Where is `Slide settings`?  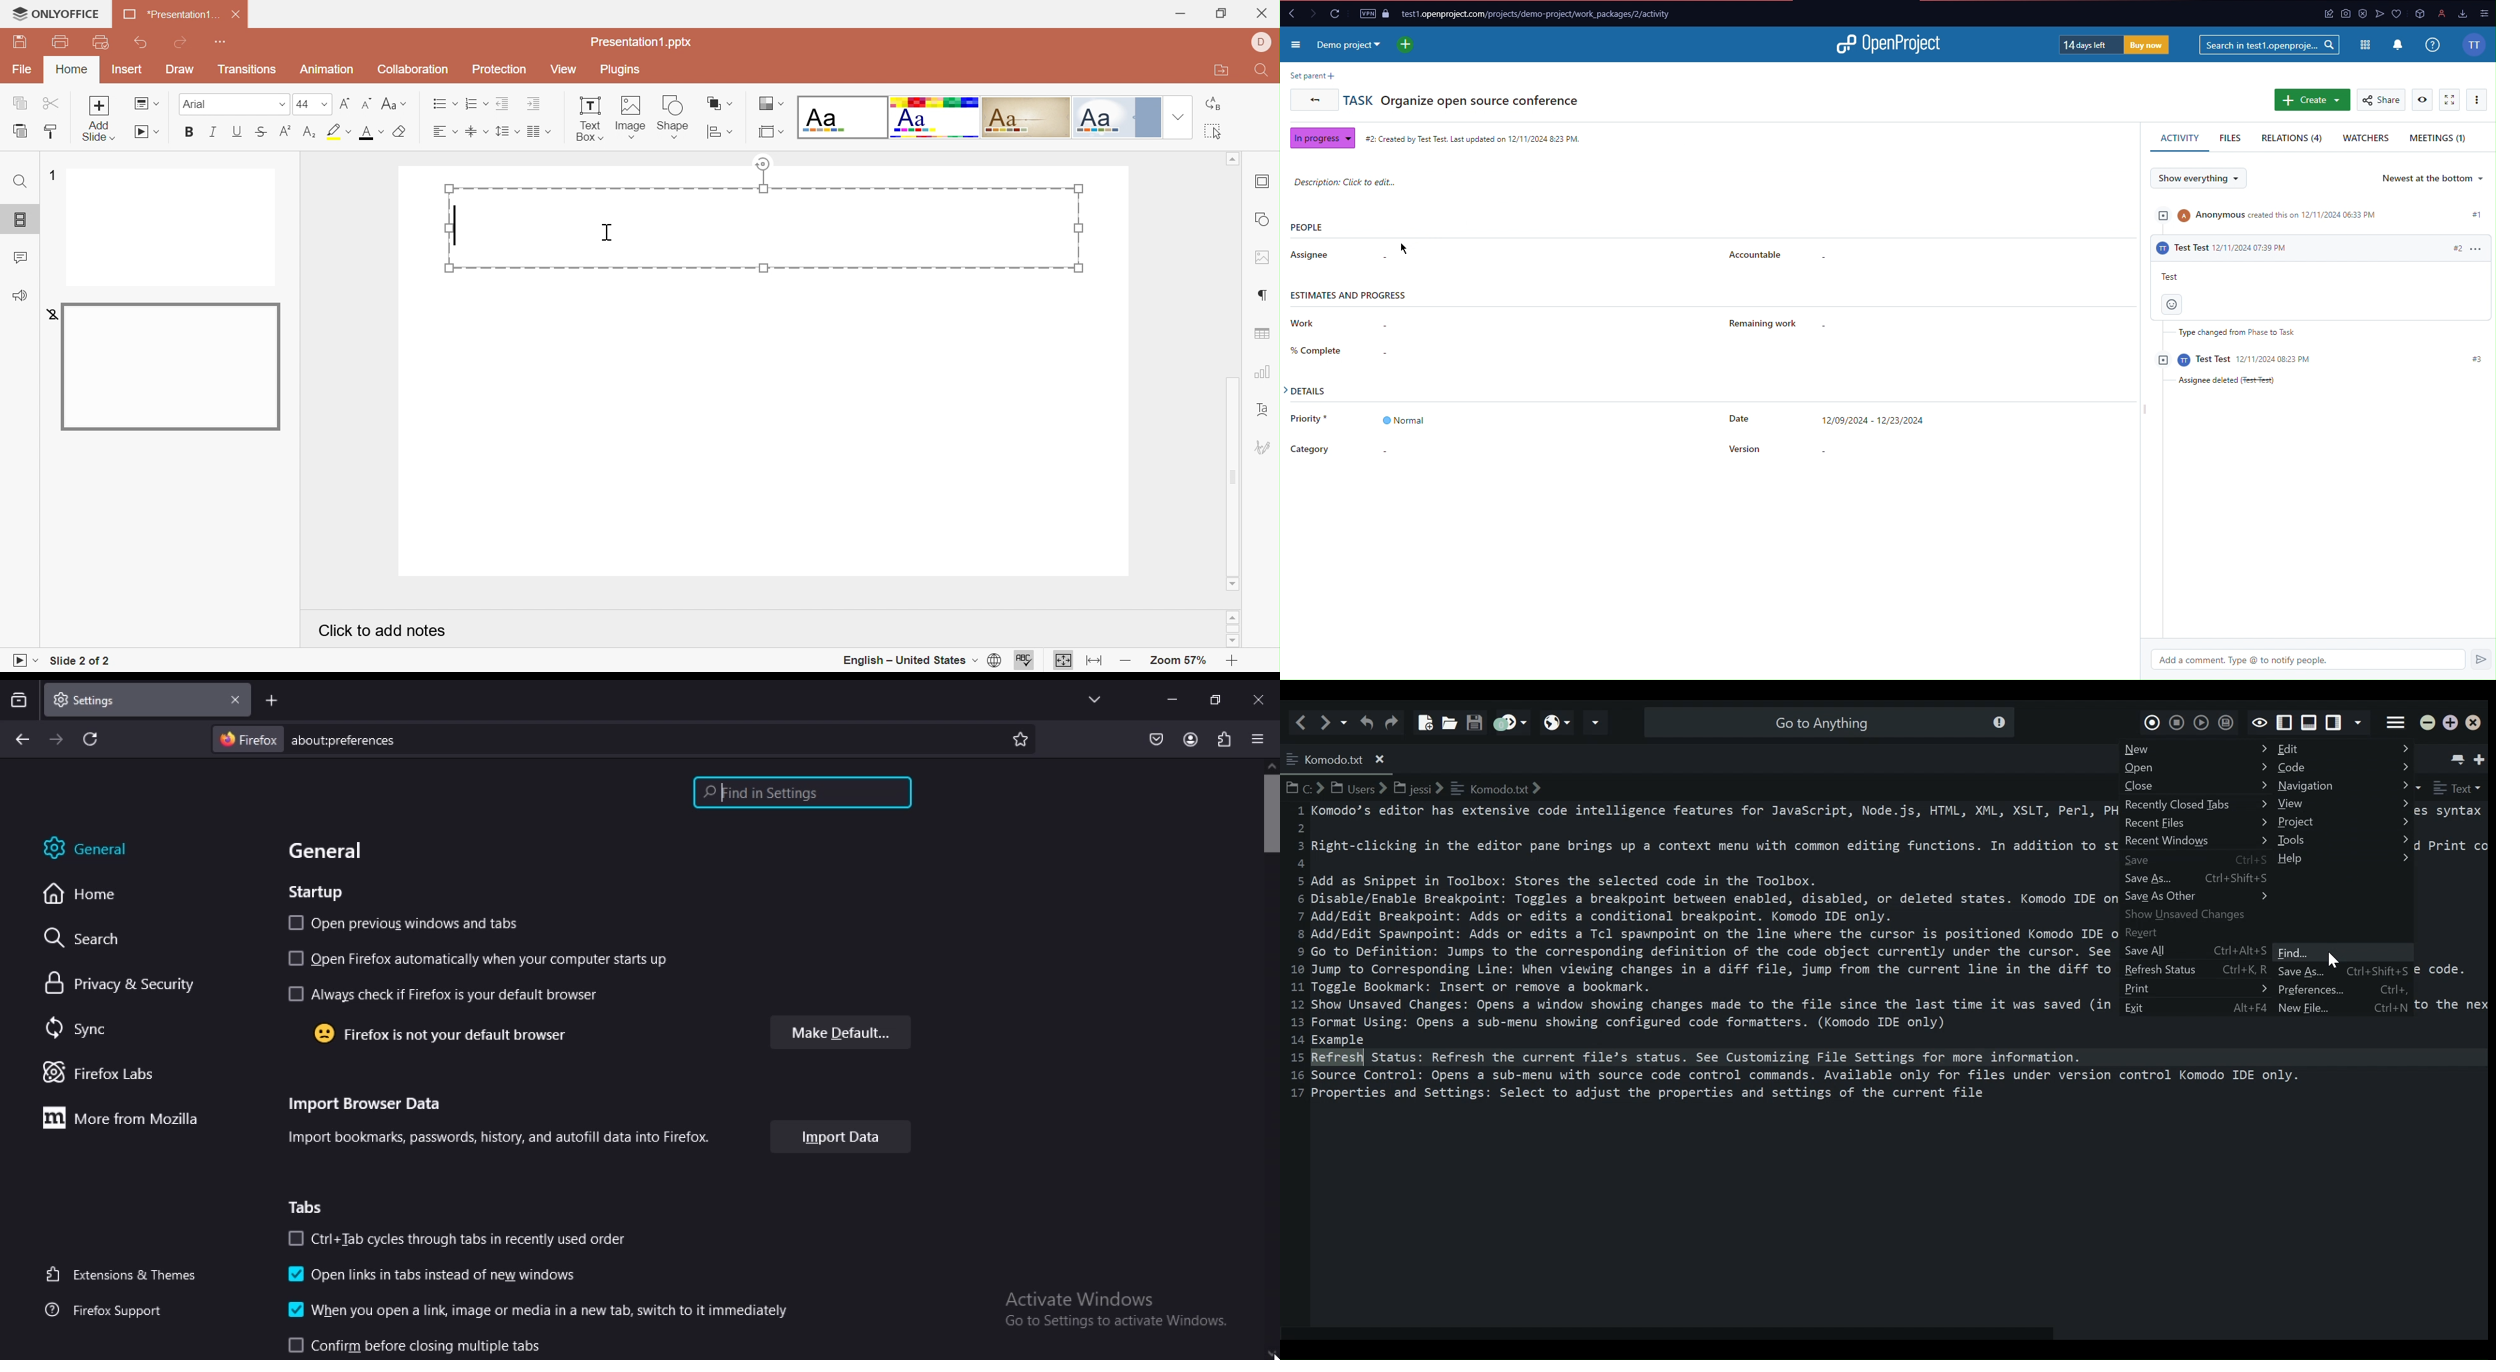 Slide settings is located at coordinates (1263, 183).